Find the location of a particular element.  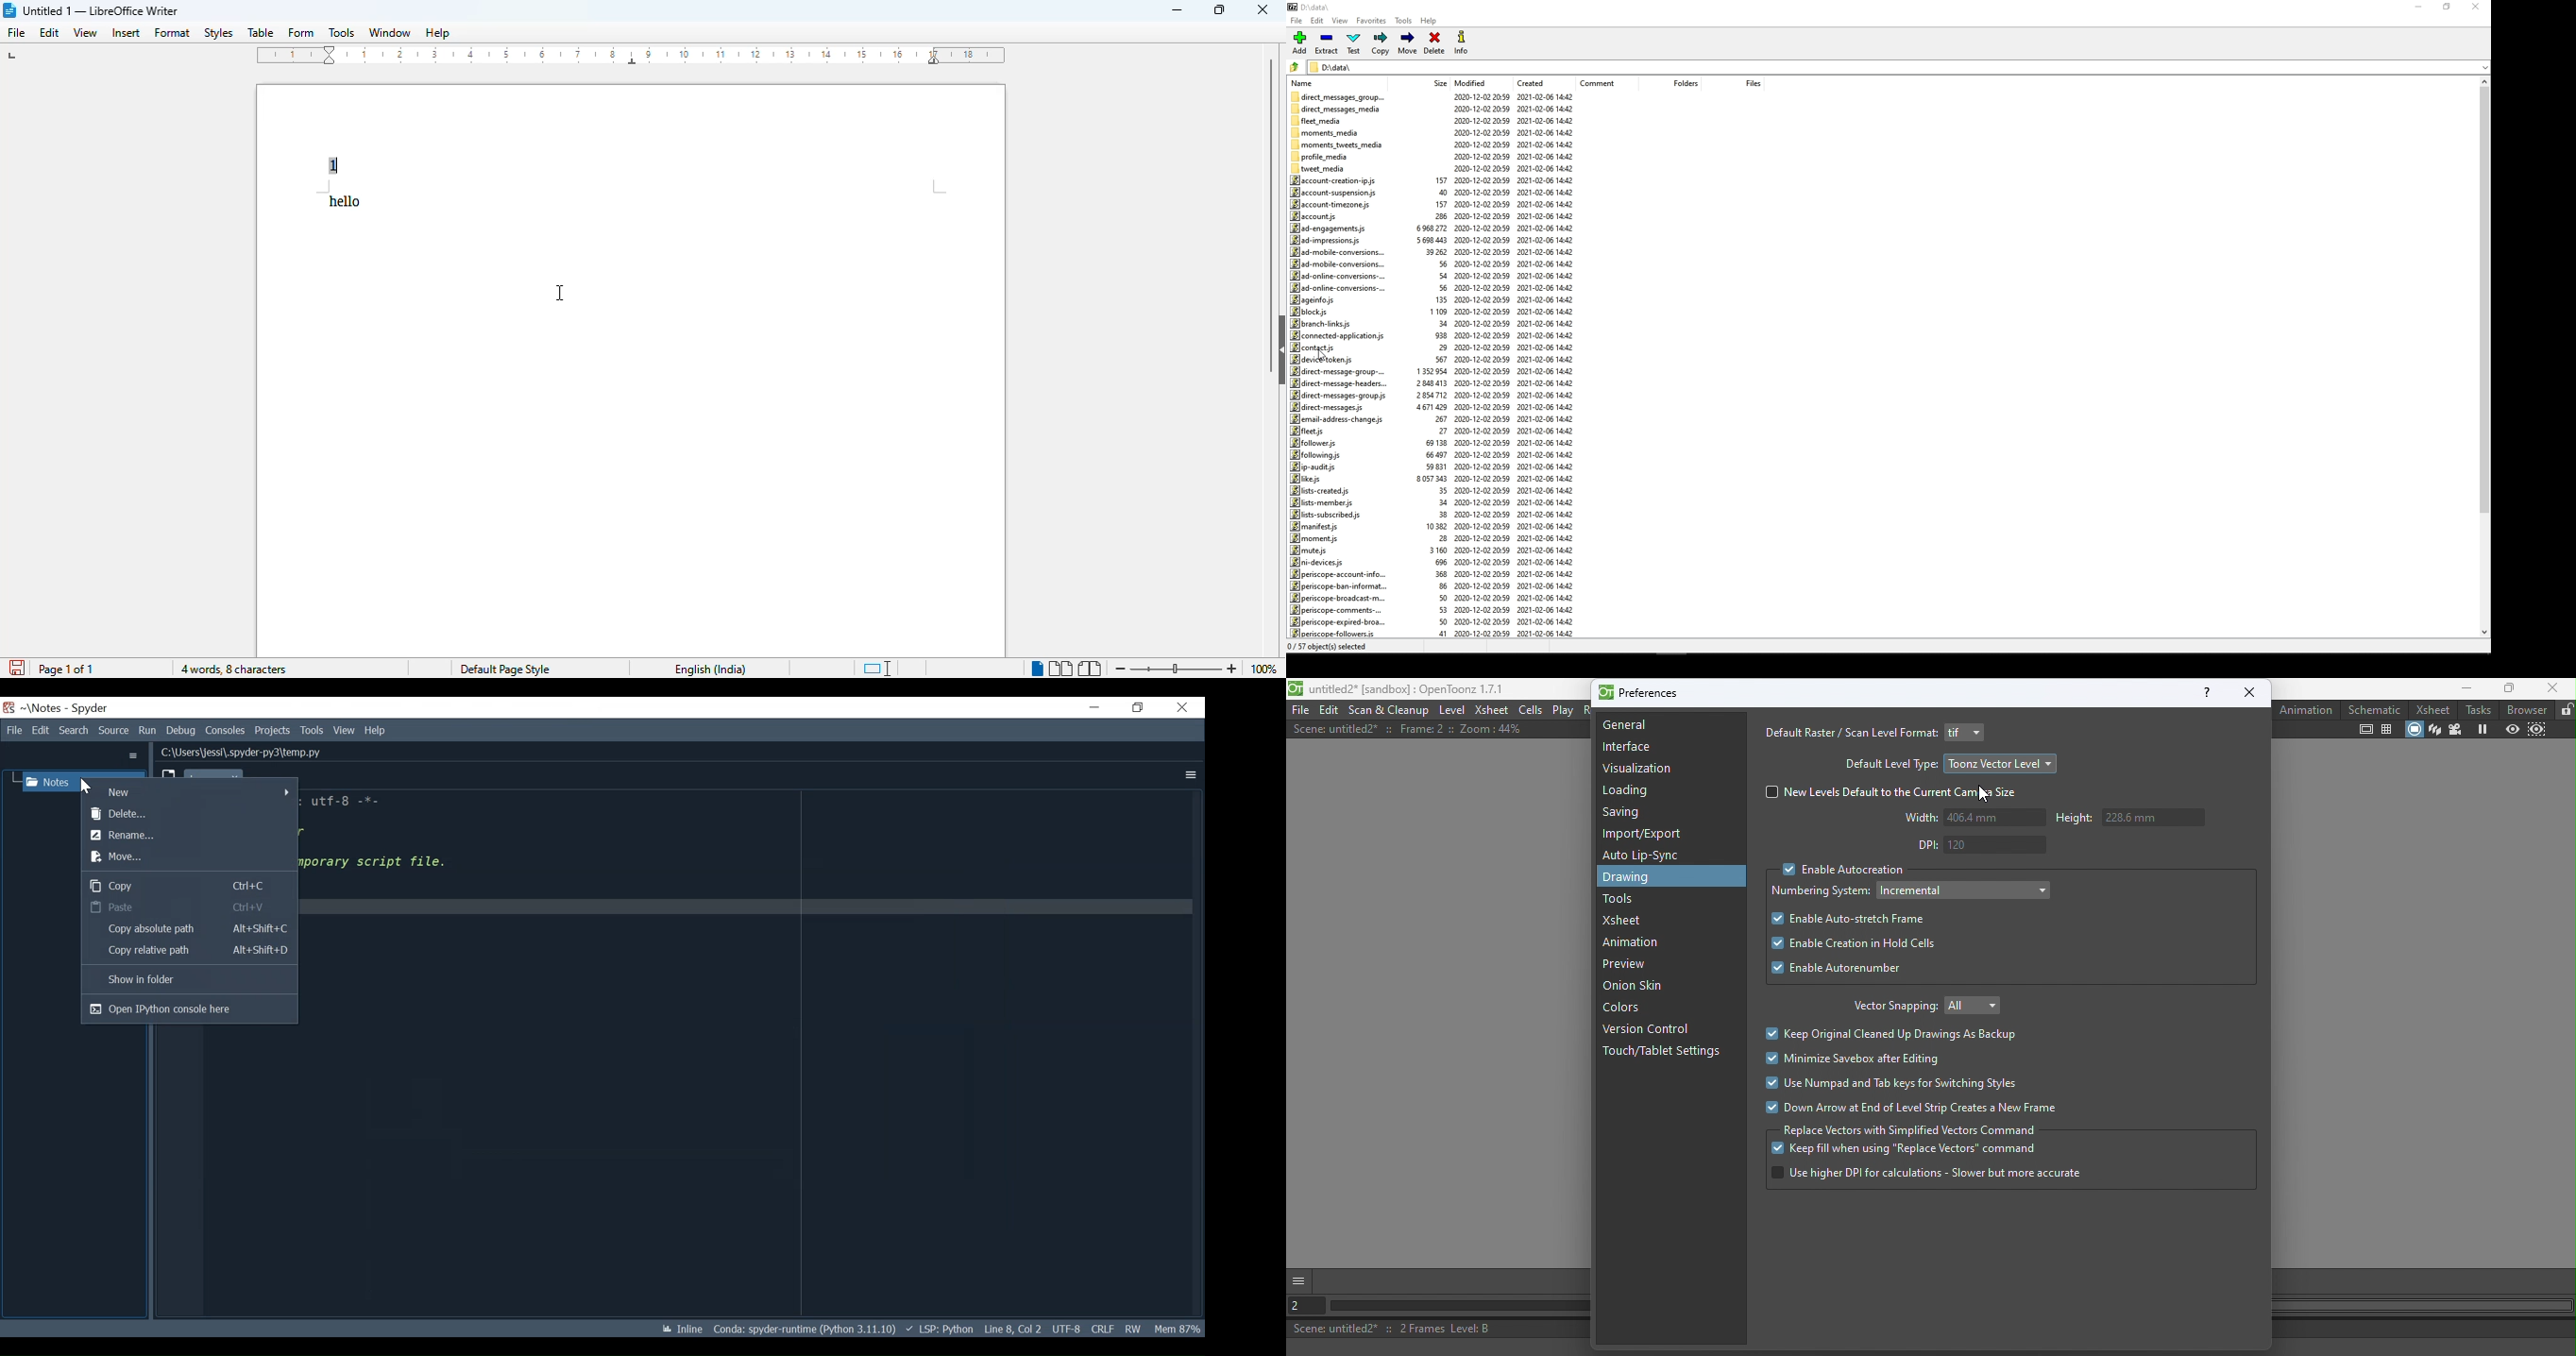

D:\data\ is located at coordinates (1334, 67).